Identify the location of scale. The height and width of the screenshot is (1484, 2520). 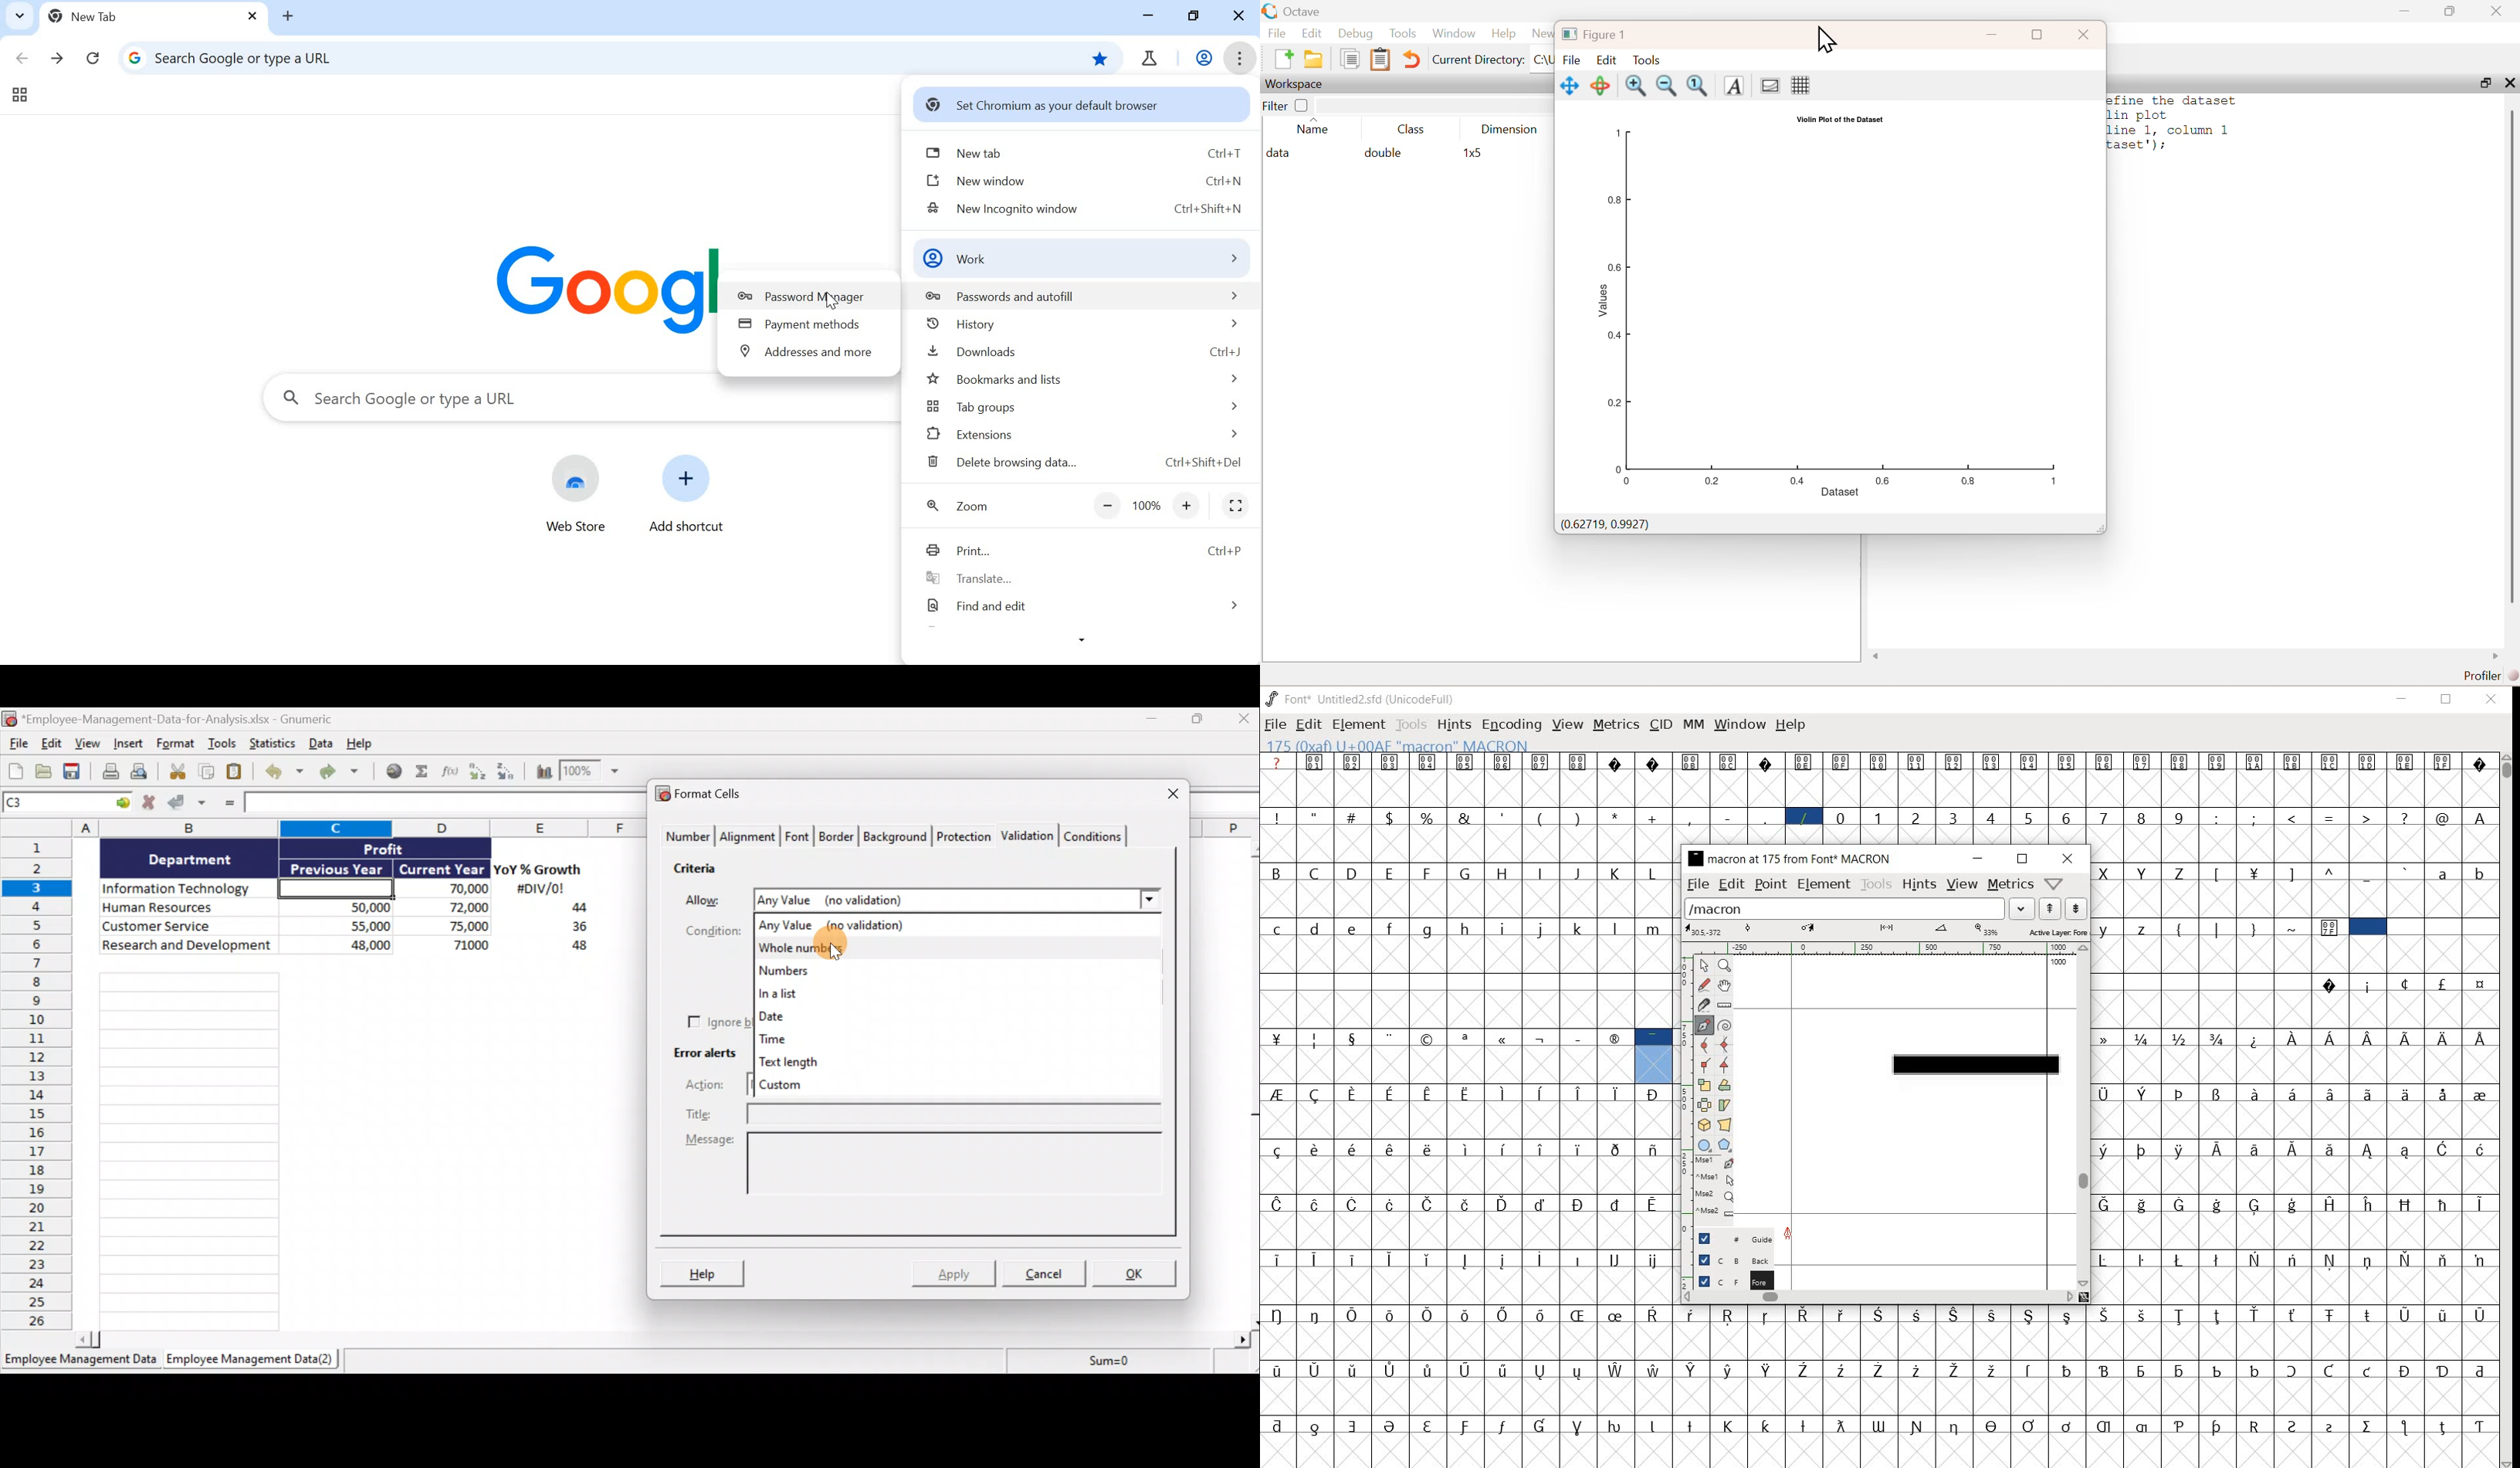
(1704, 1085).